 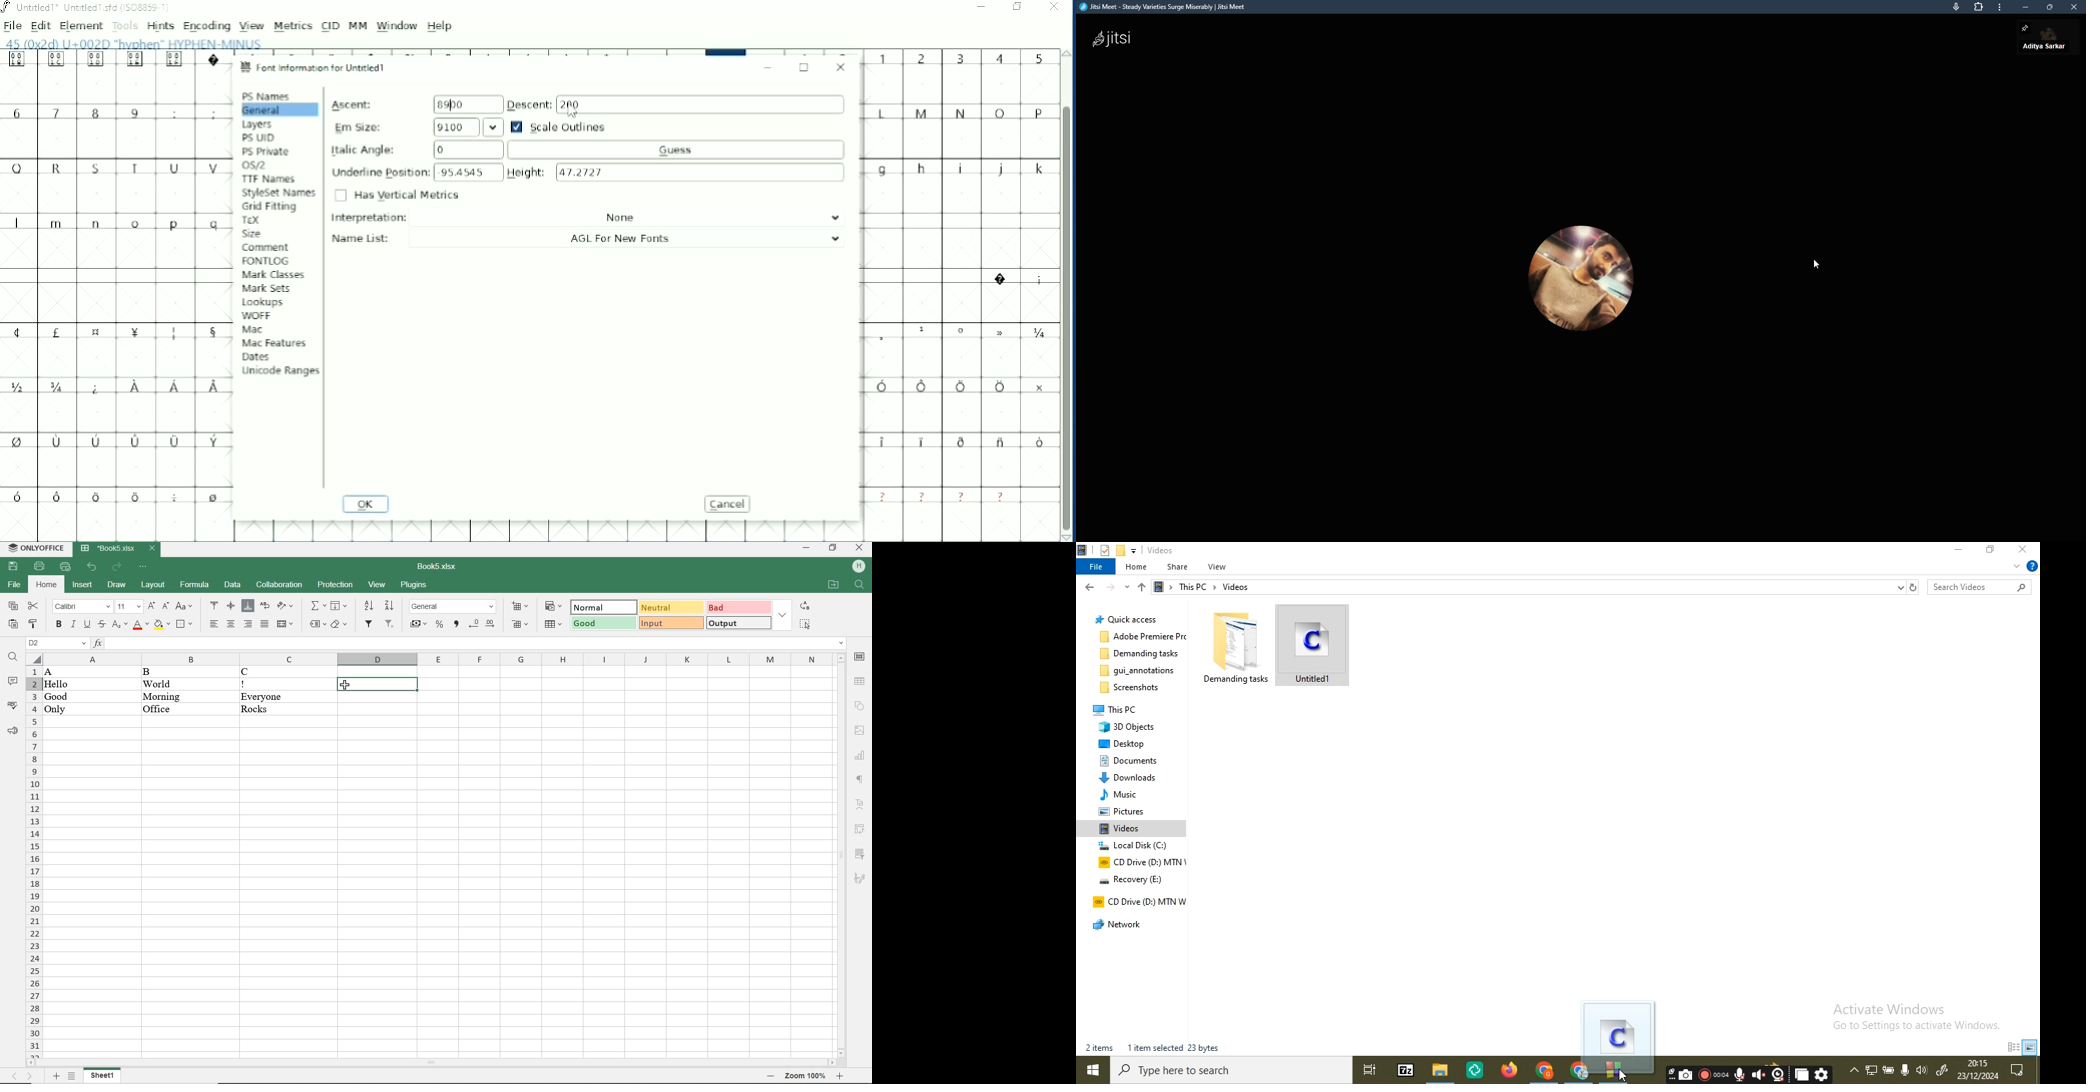 What do you see at coordinates (2053, 7) in the screenshot?
I see `maximize` at bounding box center [2053, 7].